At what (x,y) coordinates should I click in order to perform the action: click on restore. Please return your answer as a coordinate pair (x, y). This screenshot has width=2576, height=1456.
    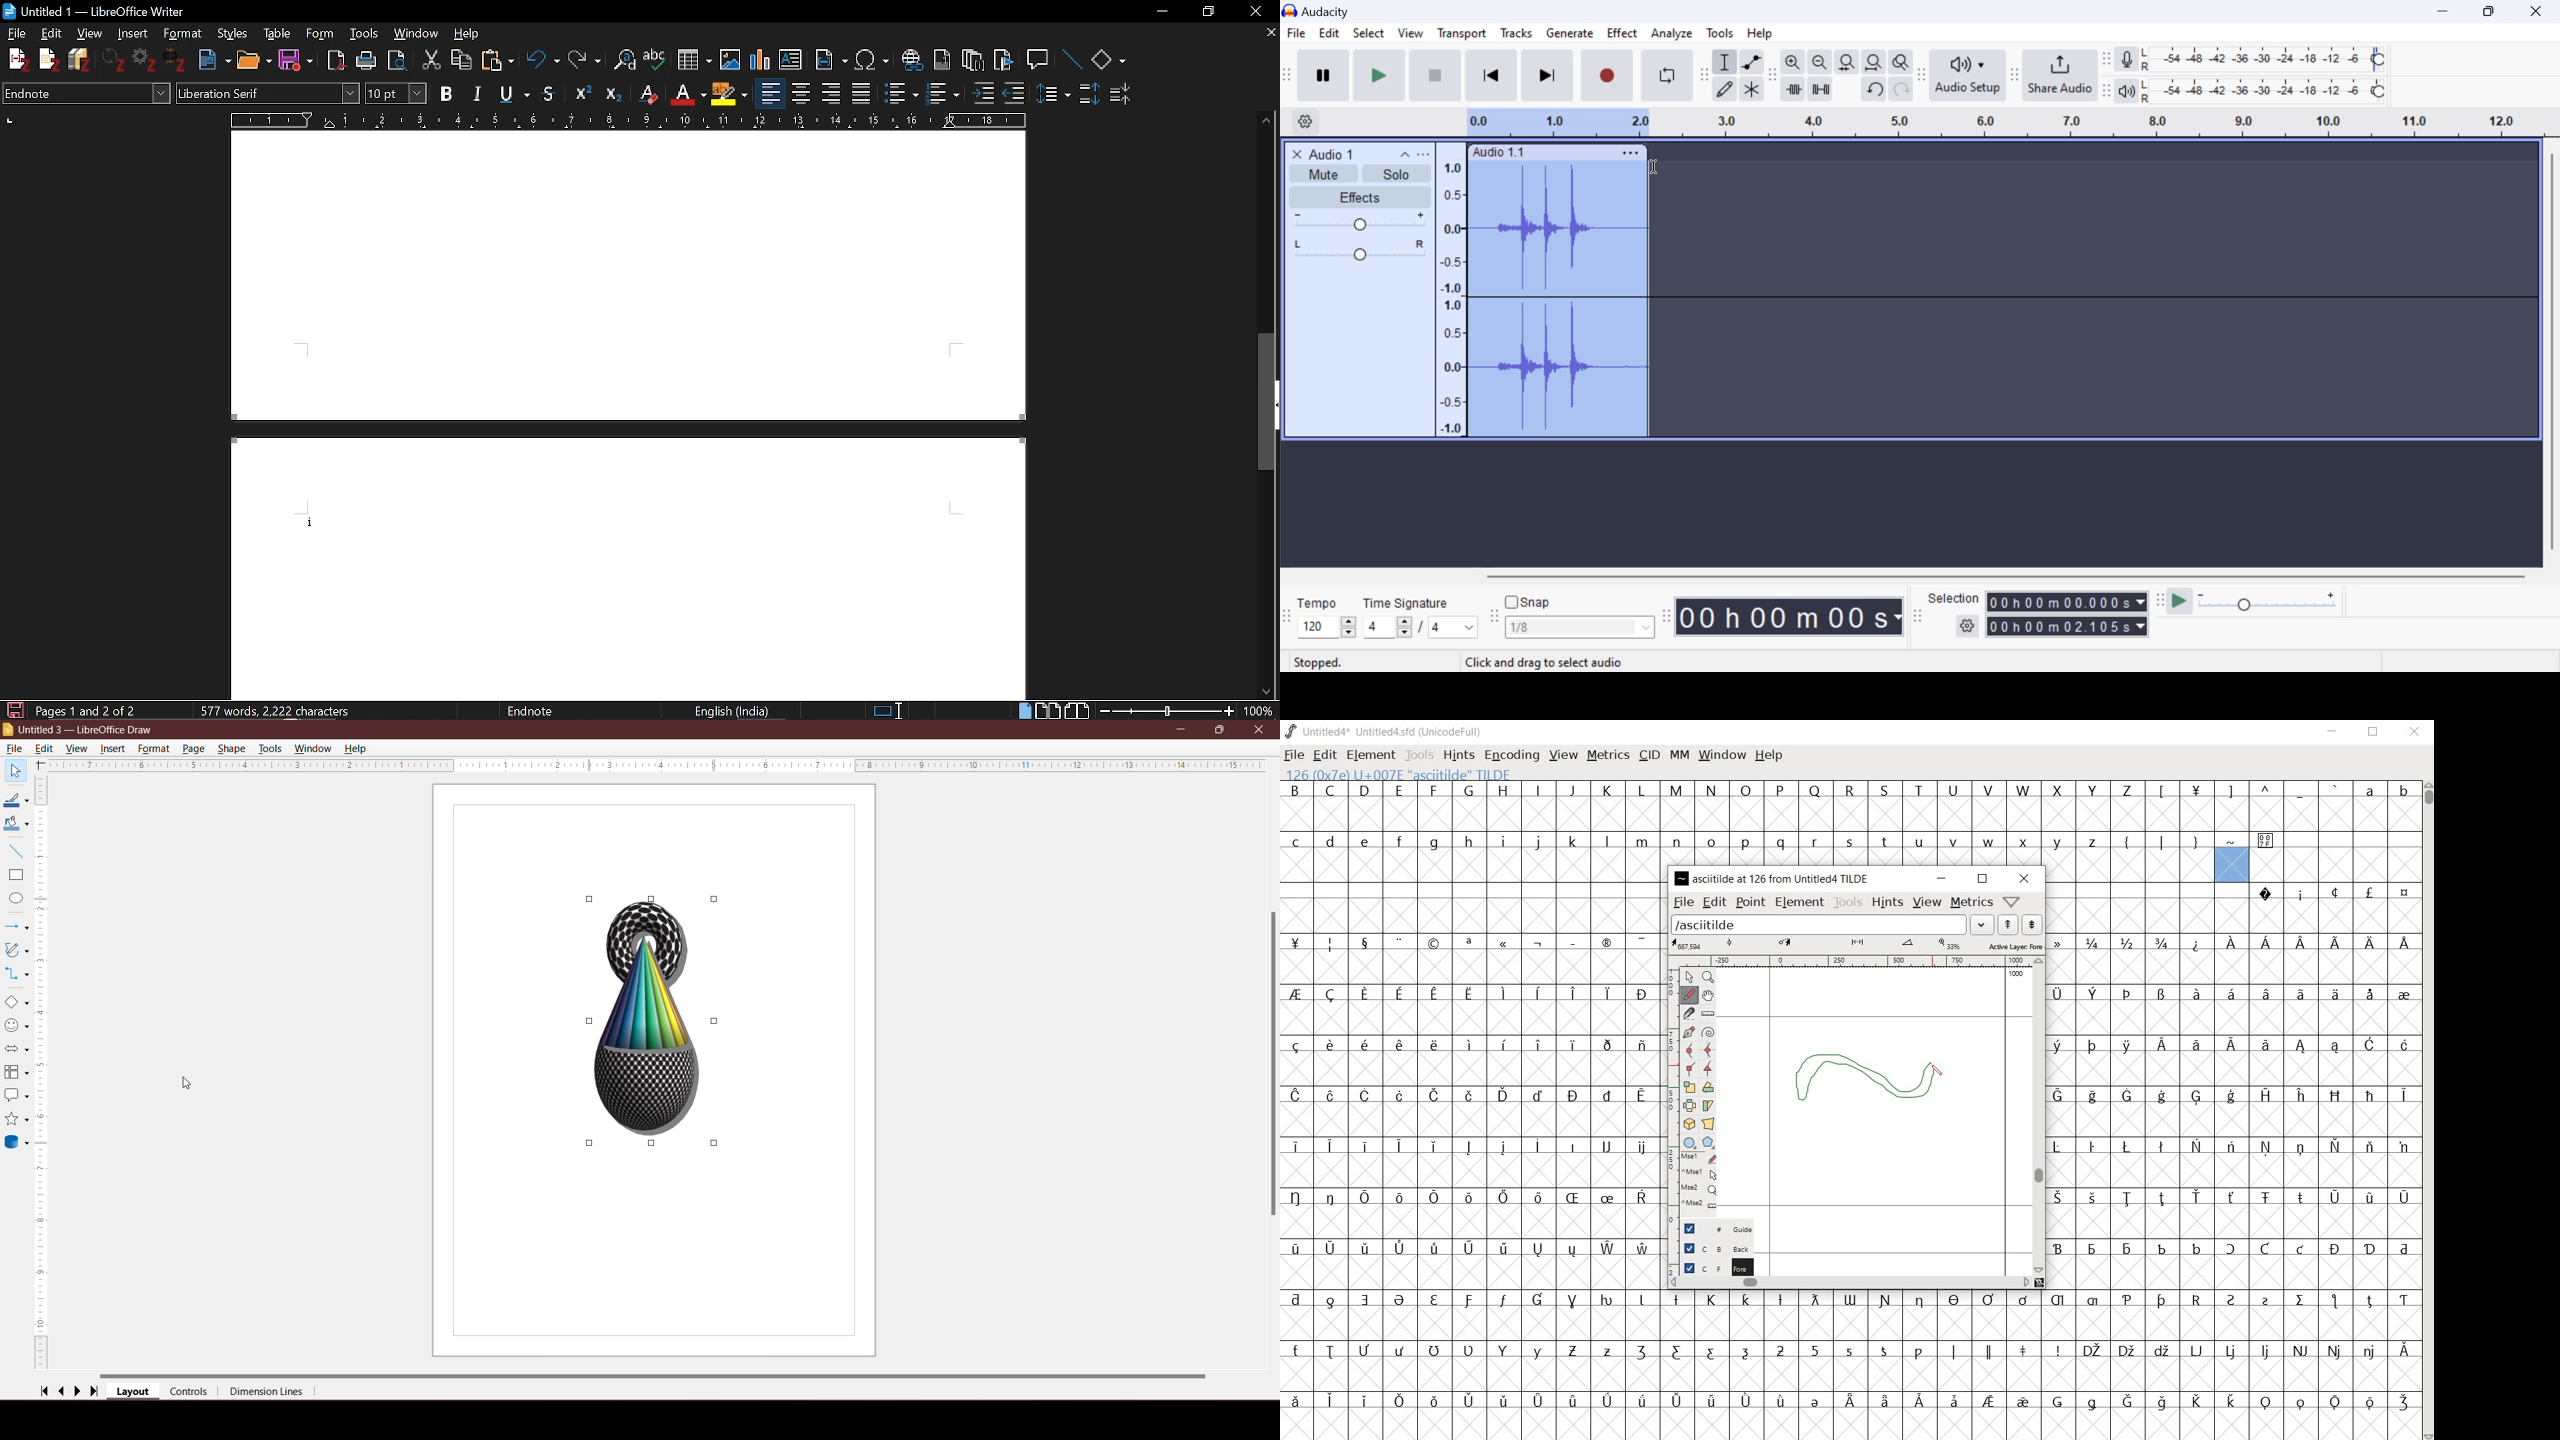
    Looking at the image, I should click on (1983, 879).